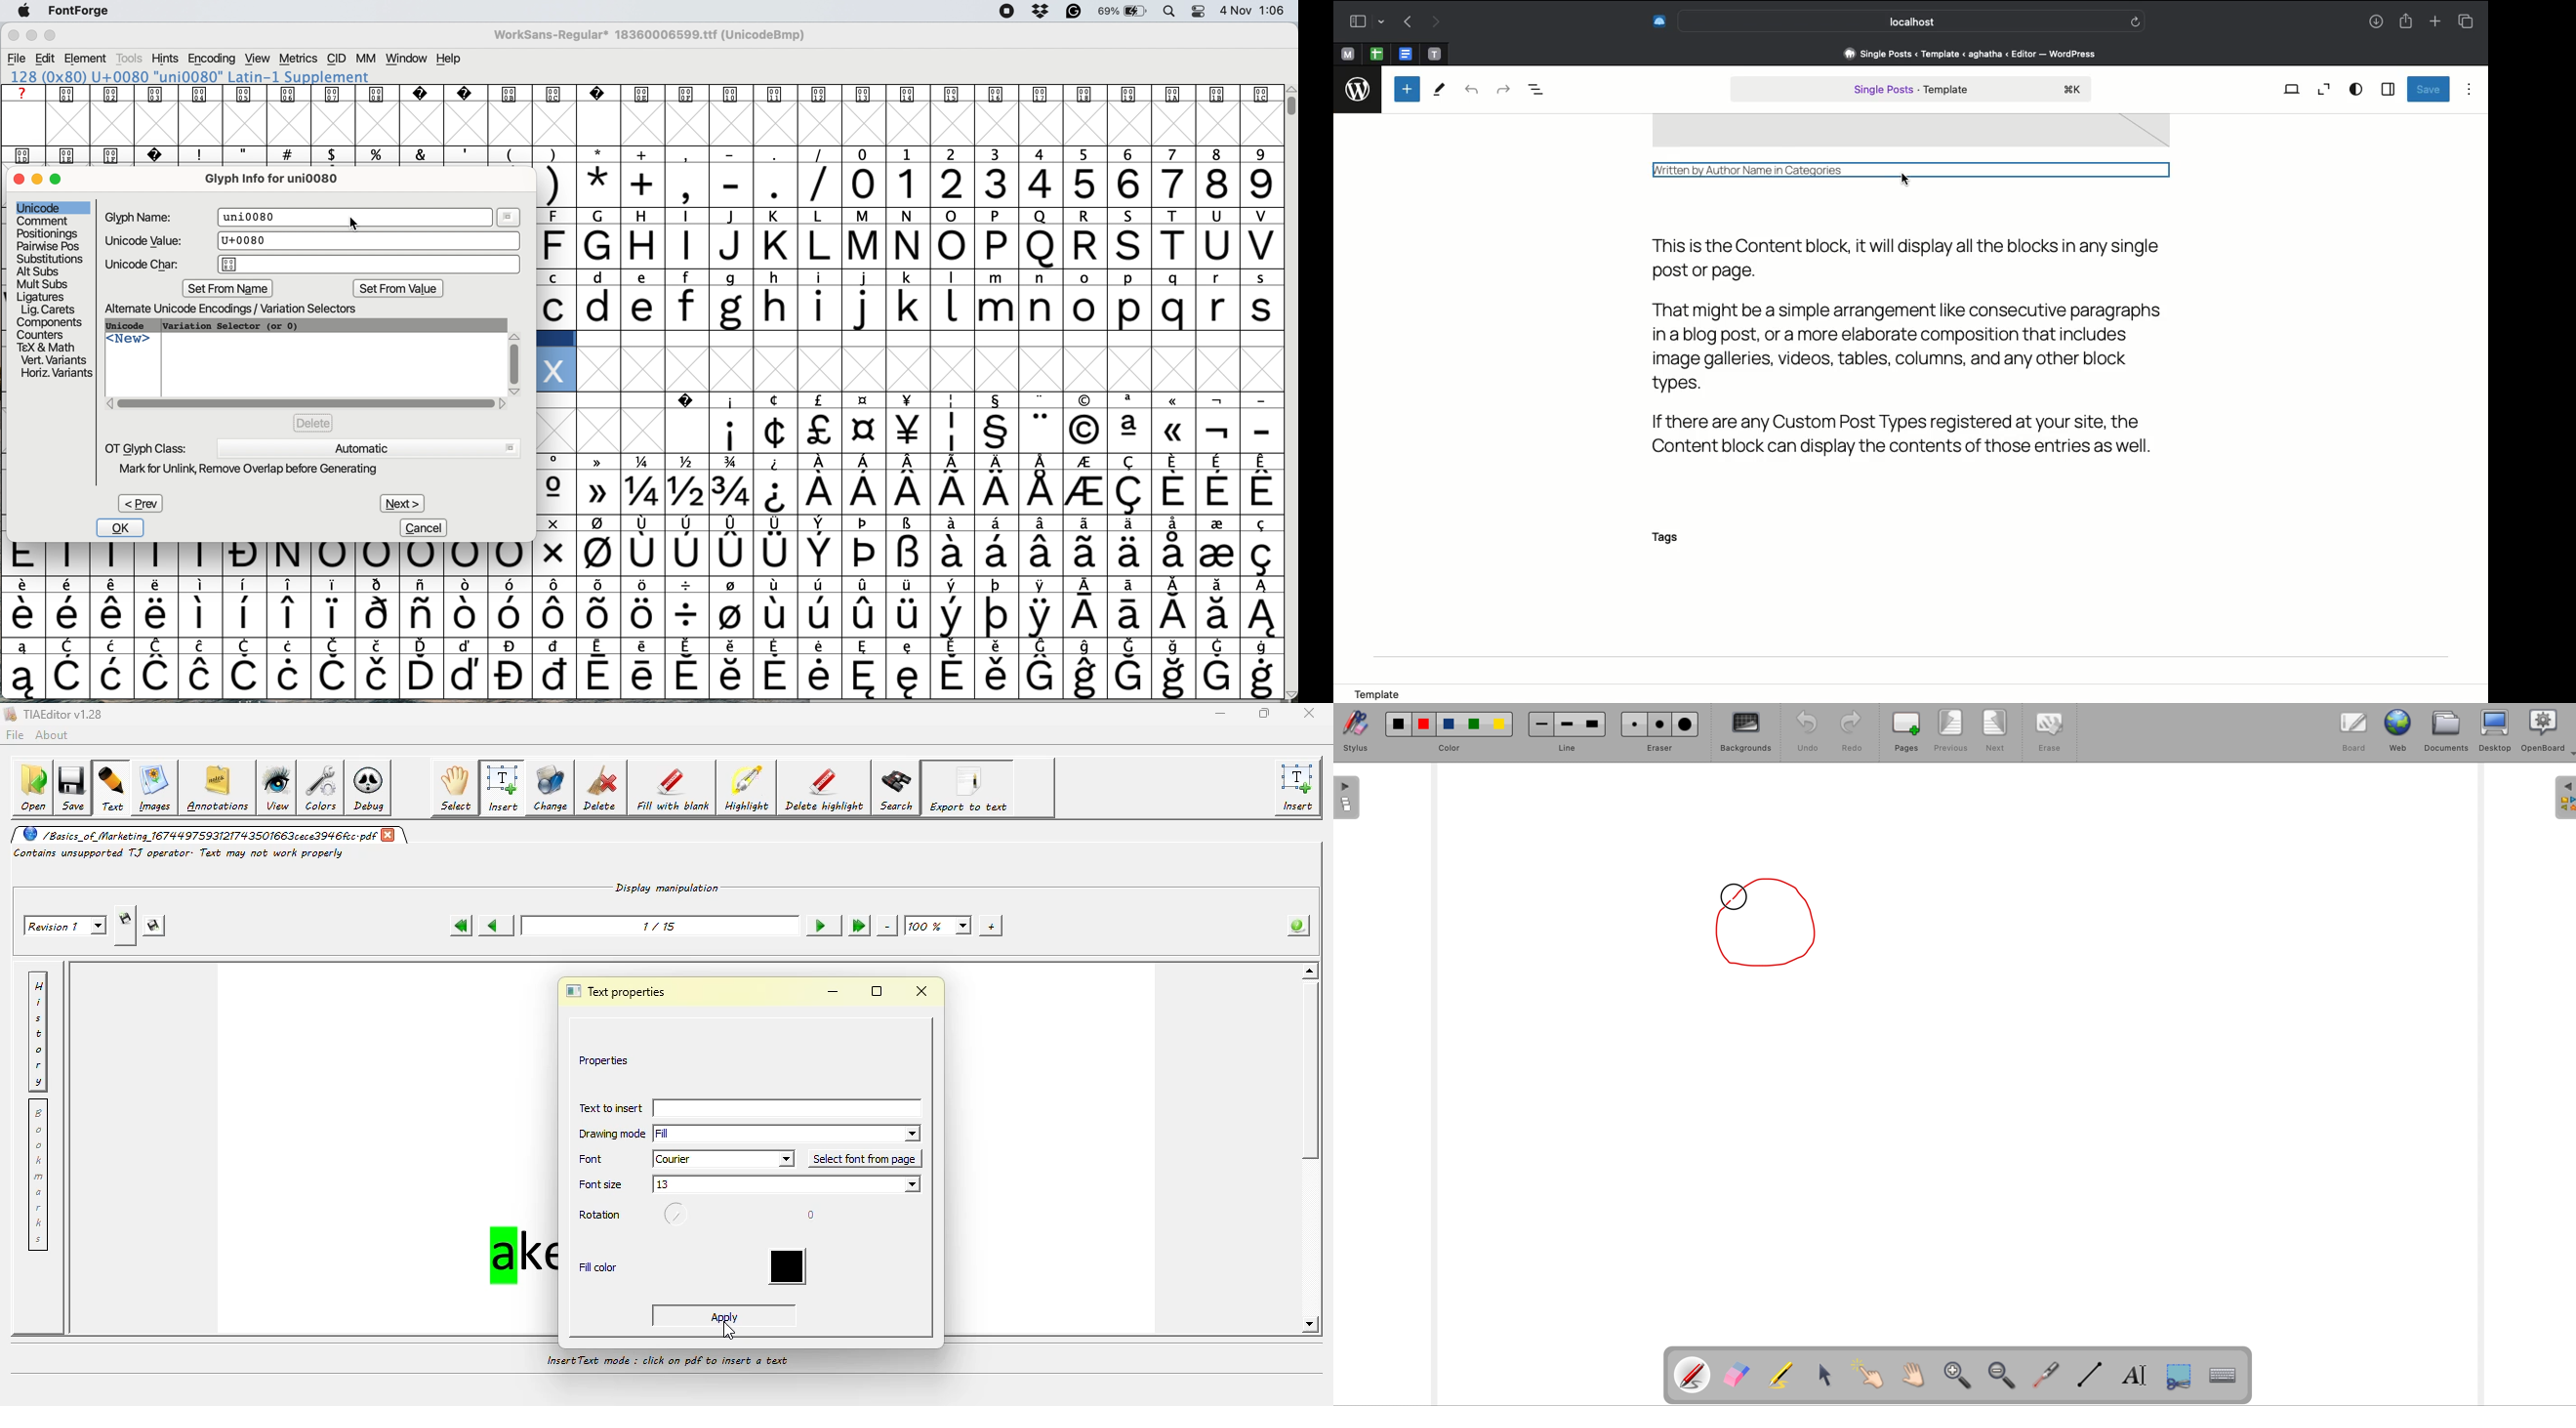 Image resolution: width=2576 pixels, height=1428 pixels. I want to click on special characters, so click(912, 492).